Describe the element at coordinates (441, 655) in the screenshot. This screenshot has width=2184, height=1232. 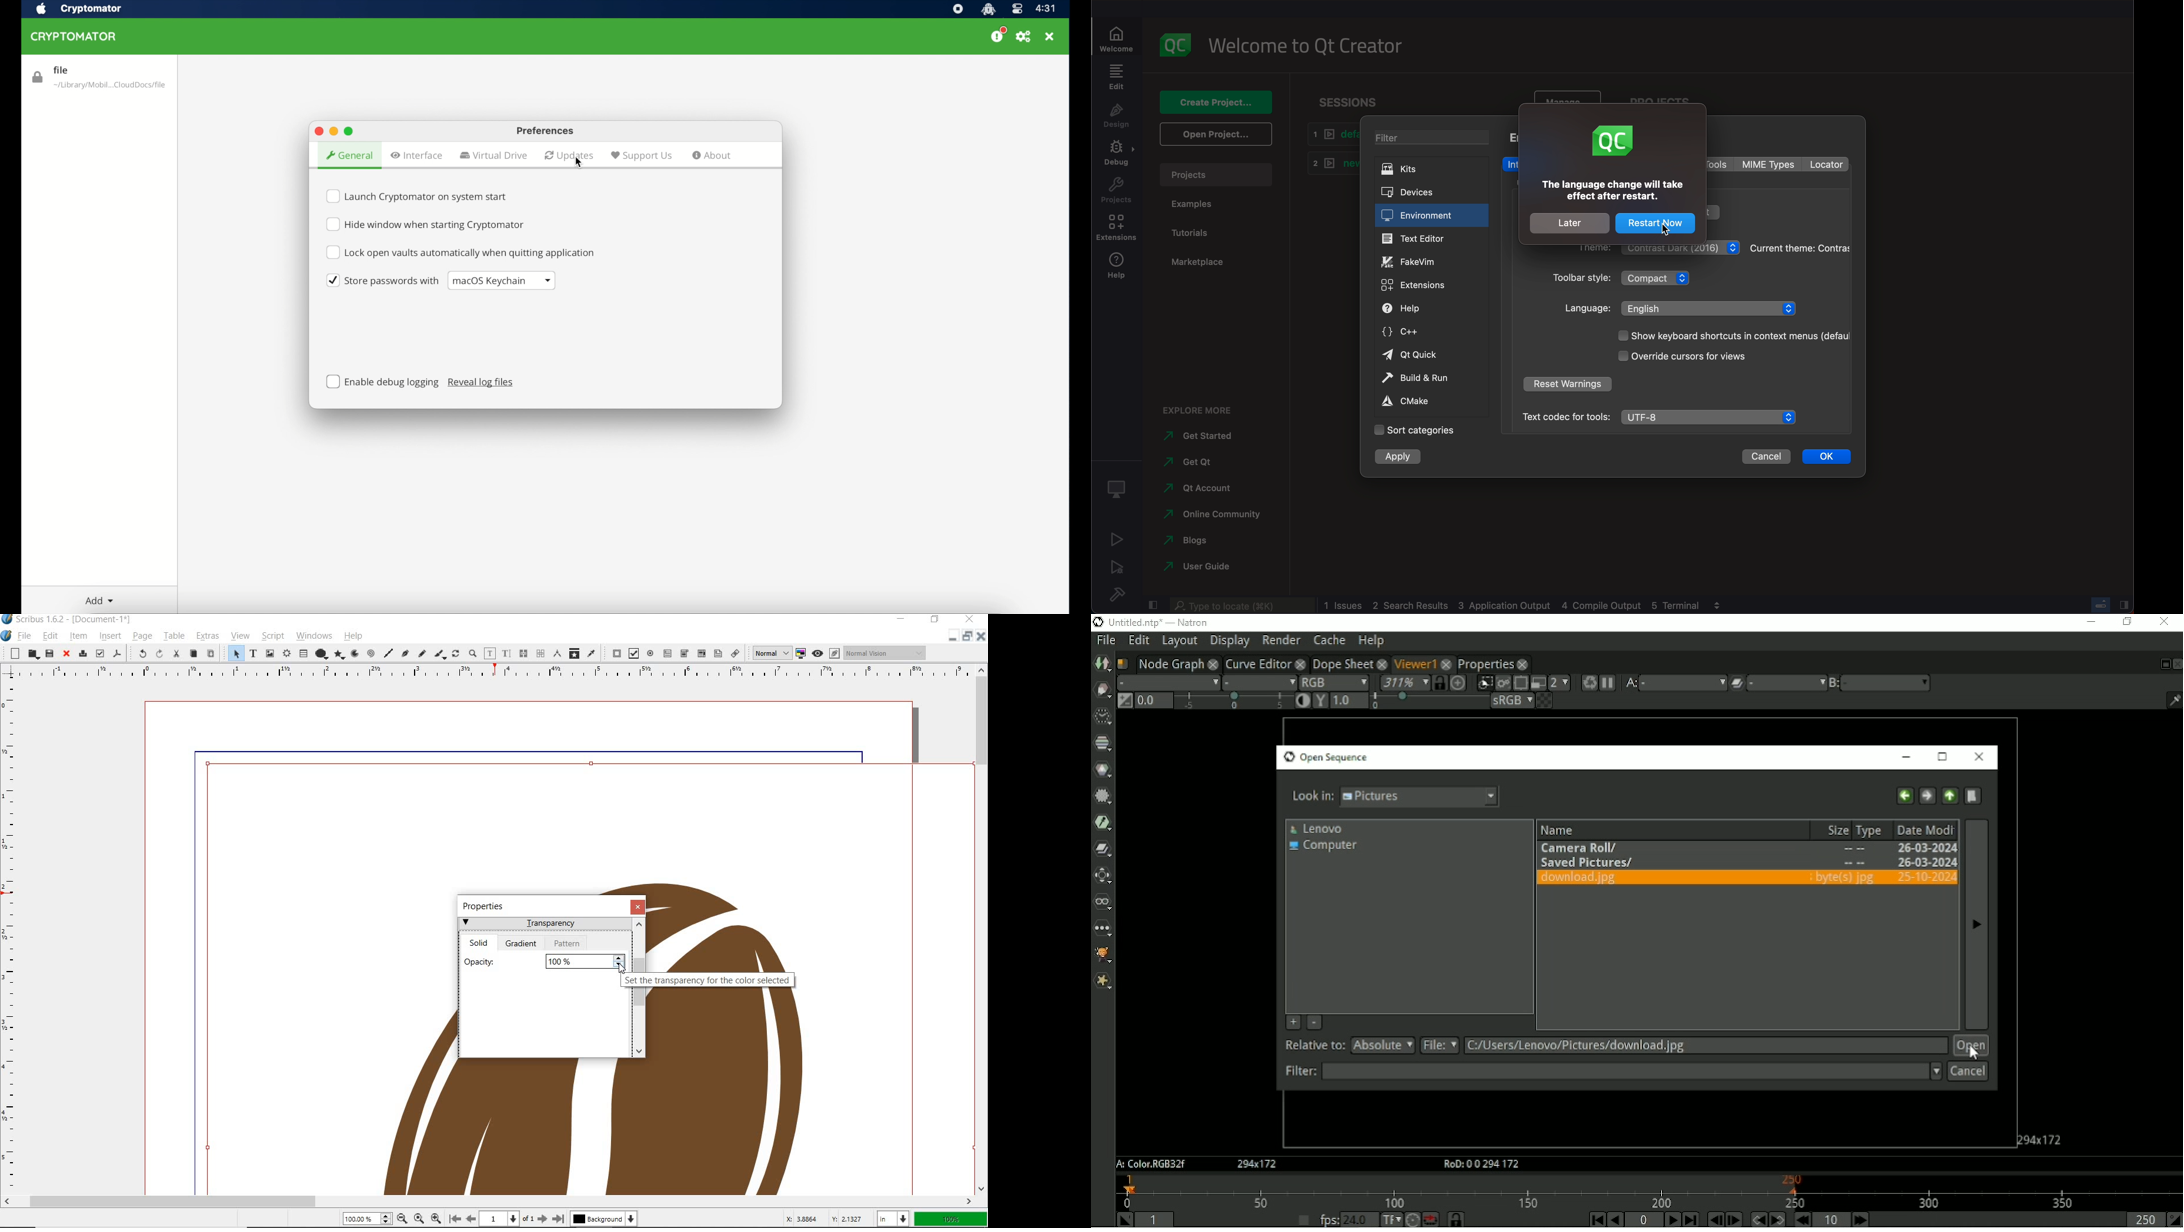
I see `calligraphic line` at that location.